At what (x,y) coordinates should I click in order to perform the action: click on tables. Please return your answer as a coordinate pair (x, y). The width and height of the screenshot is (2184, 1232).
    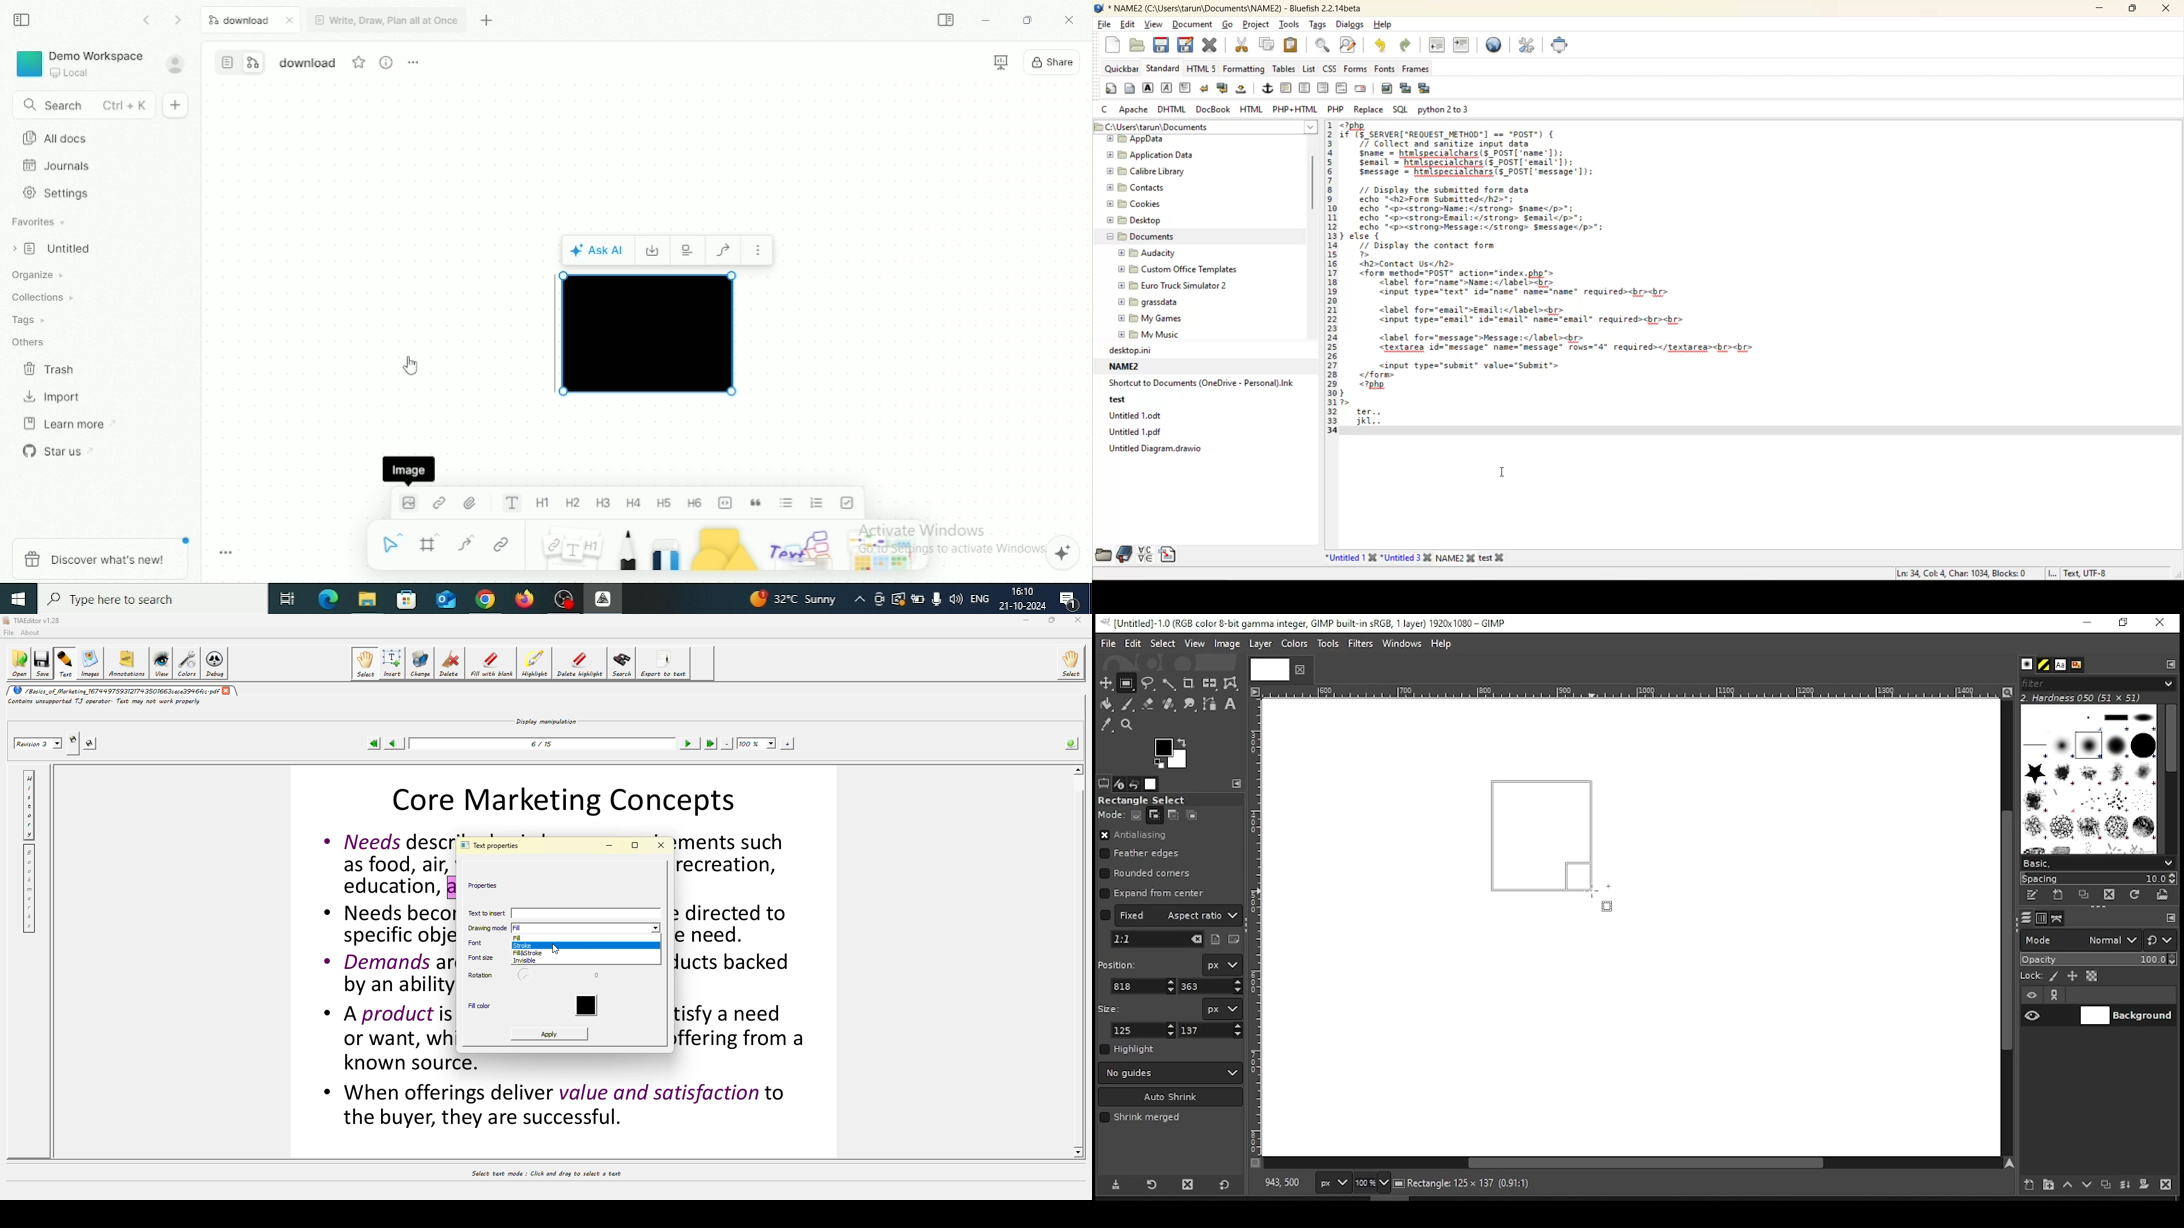
    Looking at the image, I should click on (1285, 69).